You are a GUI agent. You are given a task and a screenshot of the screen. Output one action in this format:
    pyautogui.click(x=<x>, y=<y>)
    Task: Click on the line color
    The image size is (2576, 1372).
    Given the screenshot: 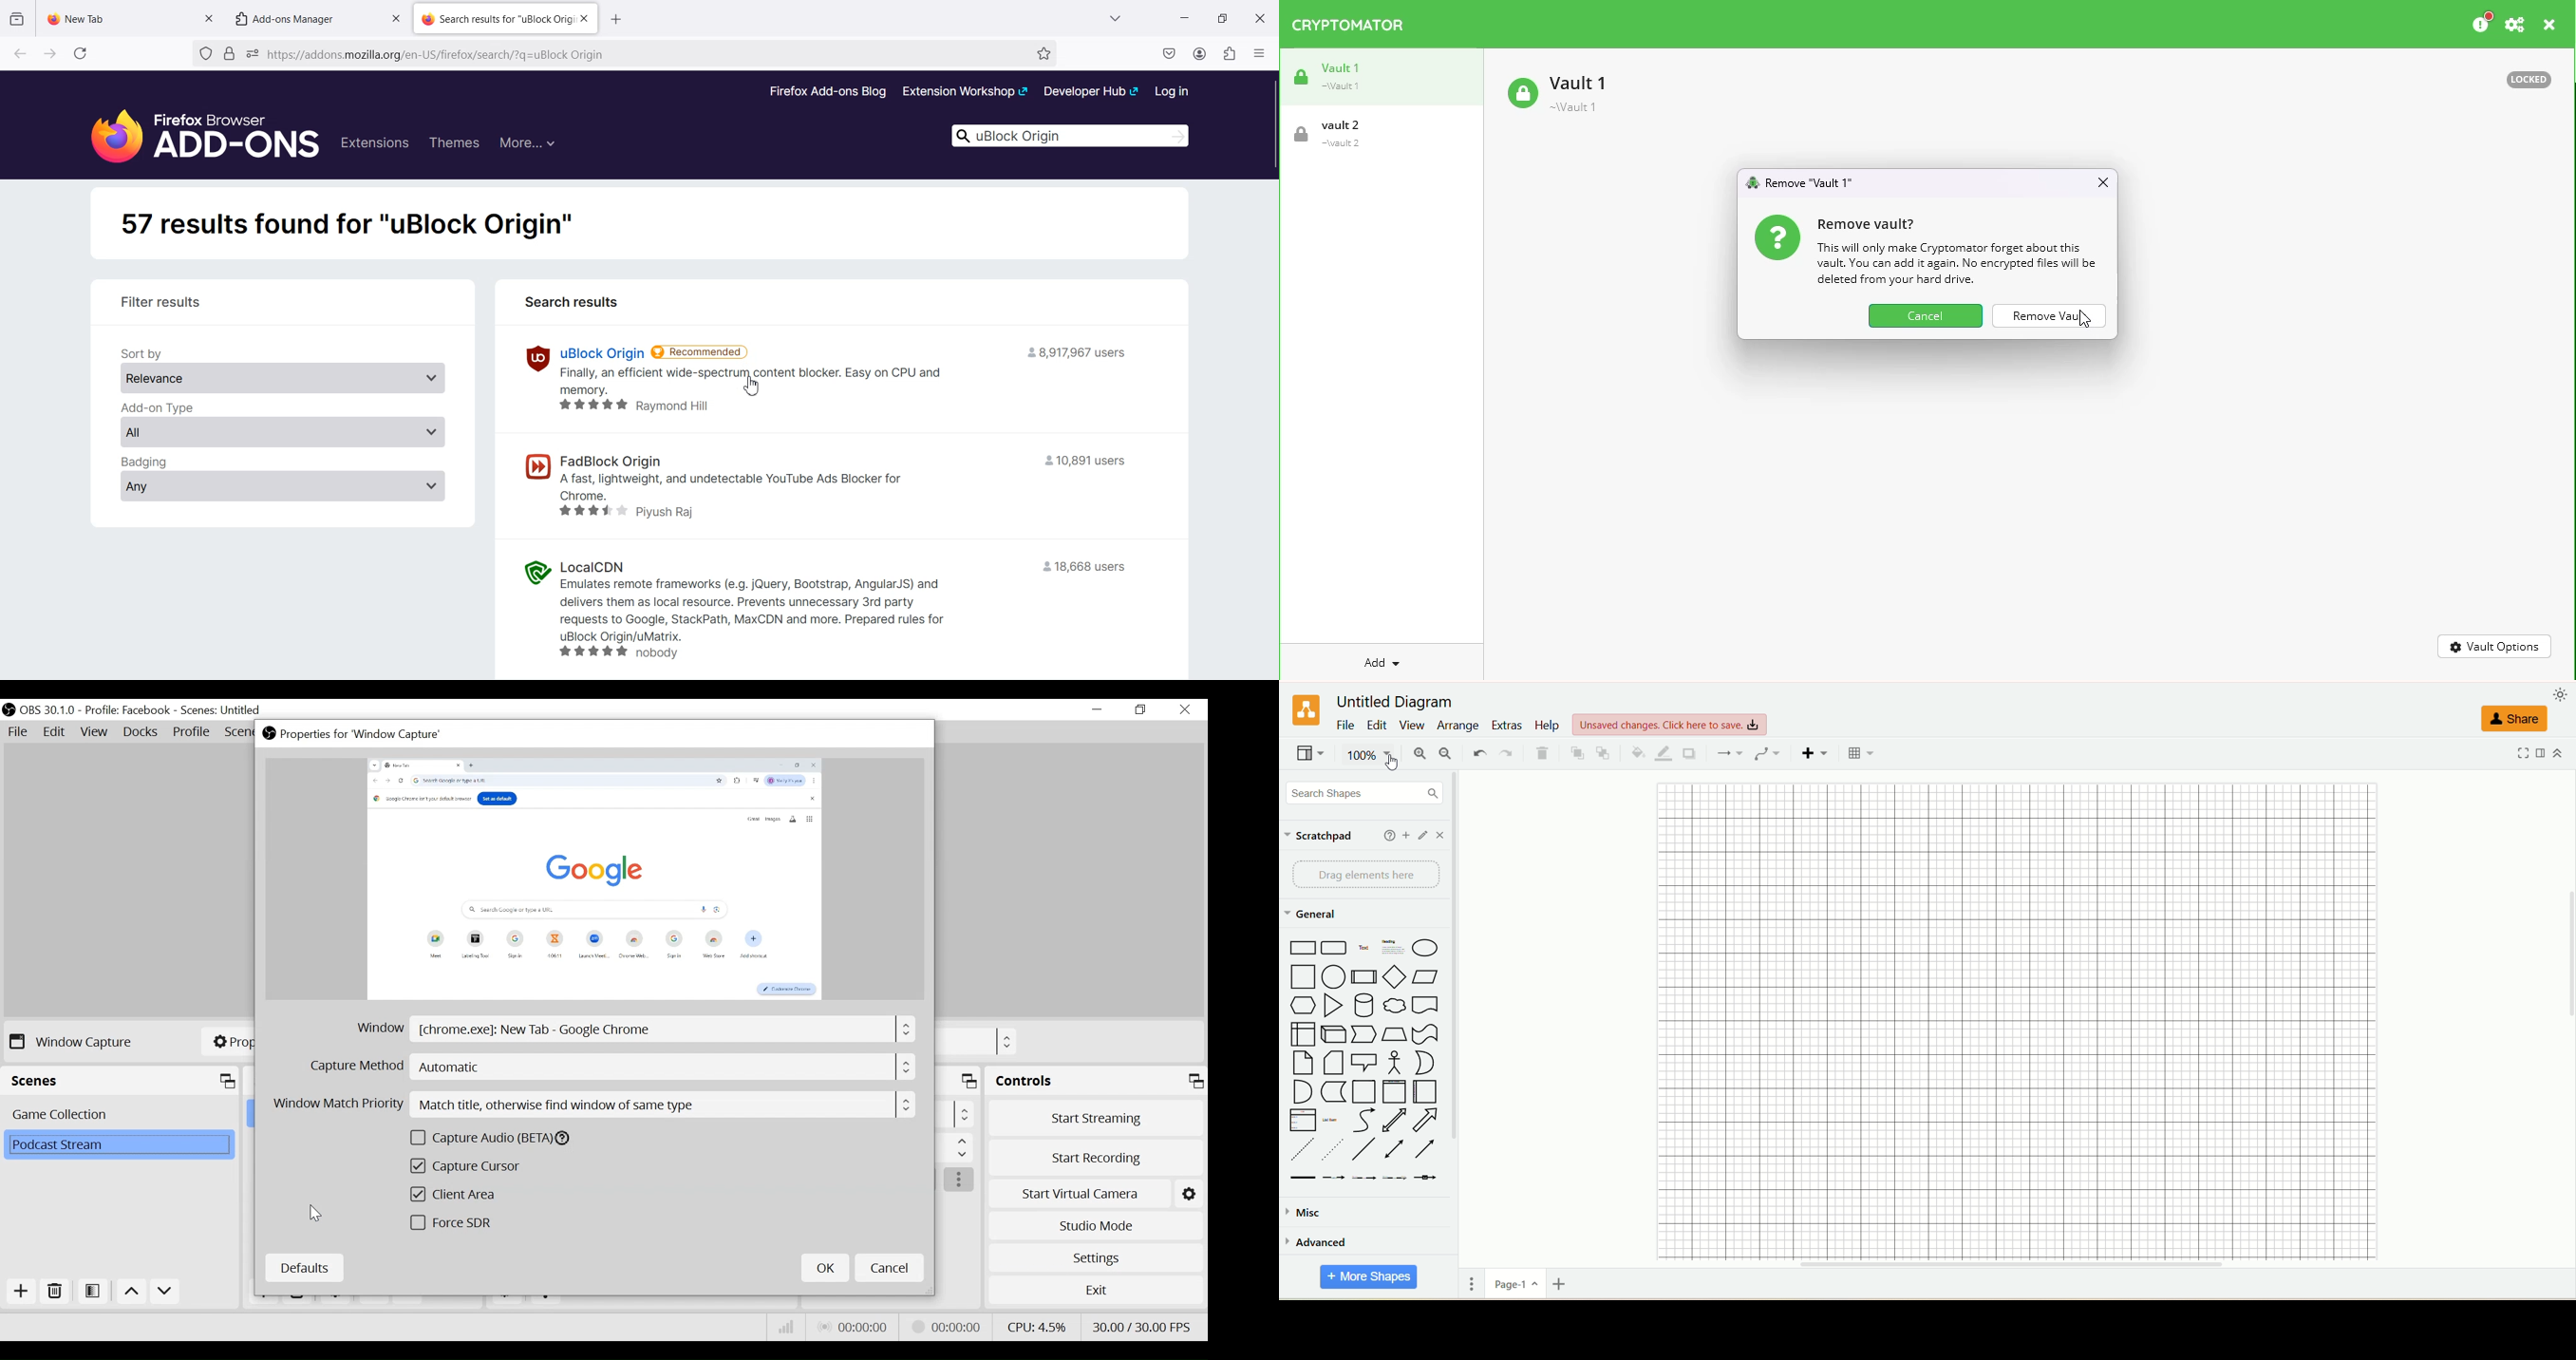 What is the action you would take?
    pyautogui.click(x=1665, y=754)
    